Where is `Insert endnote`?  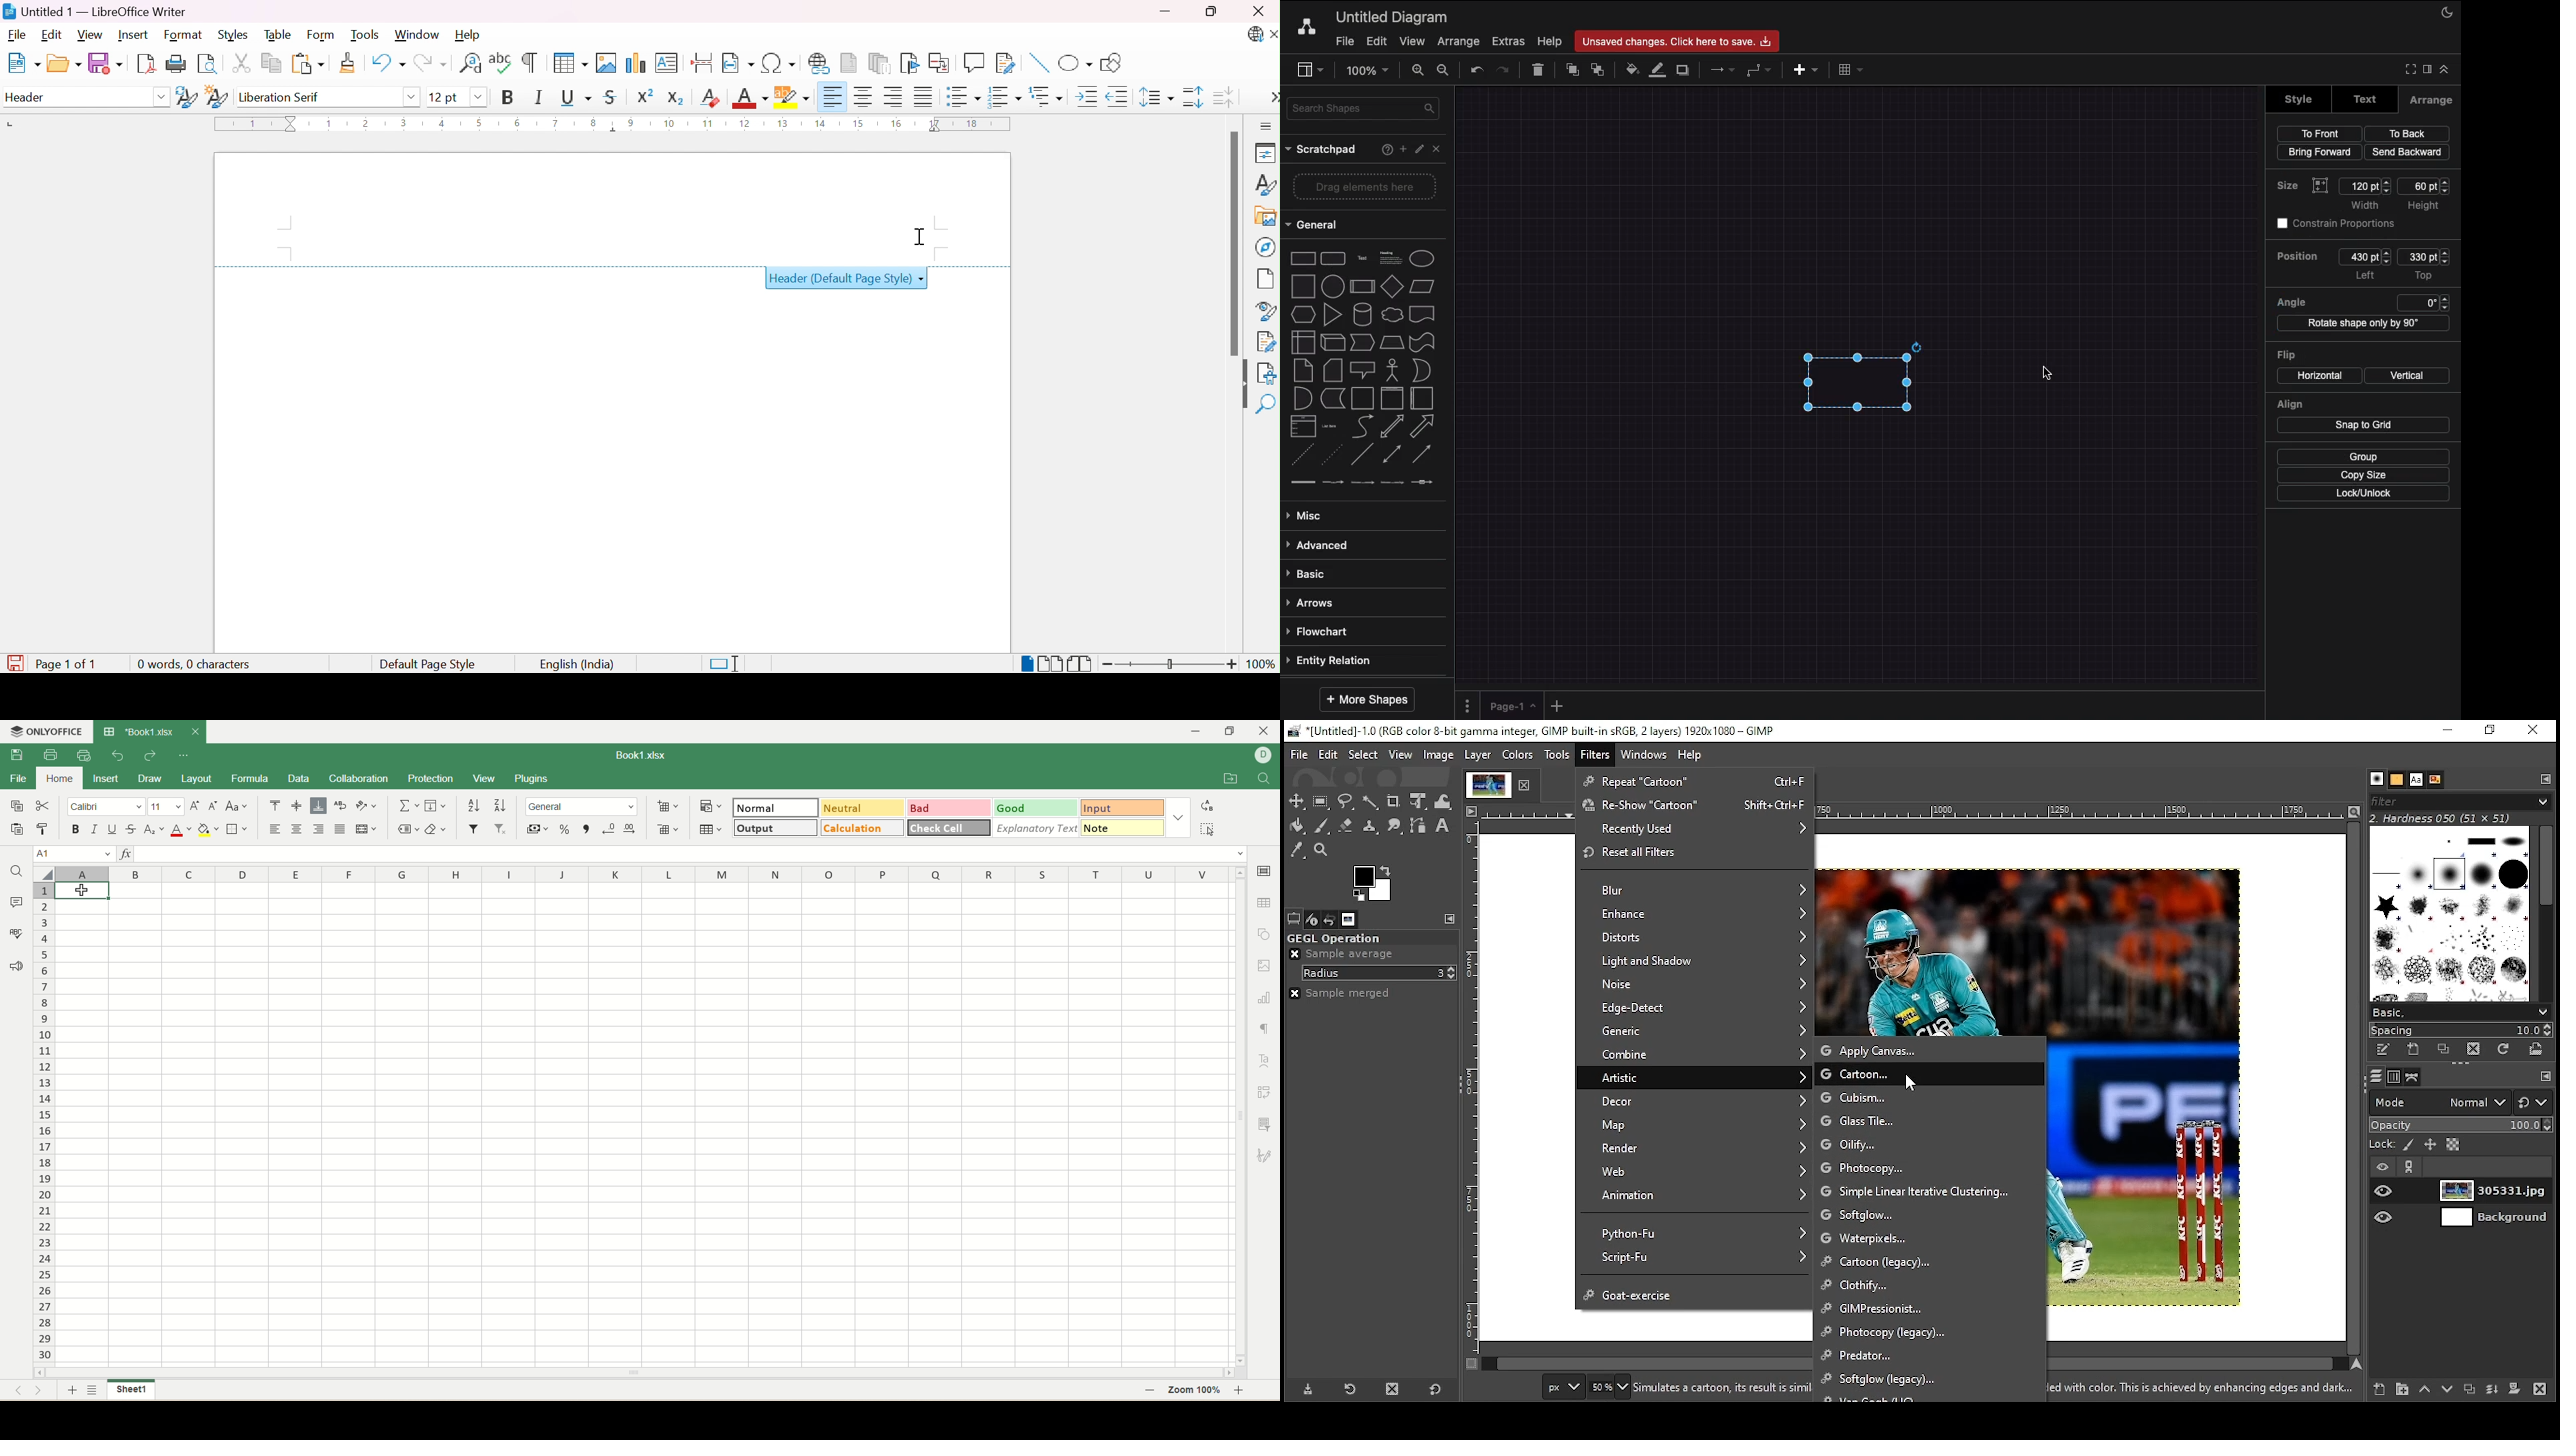 Insert endnote is located at coordinates (881, 63).